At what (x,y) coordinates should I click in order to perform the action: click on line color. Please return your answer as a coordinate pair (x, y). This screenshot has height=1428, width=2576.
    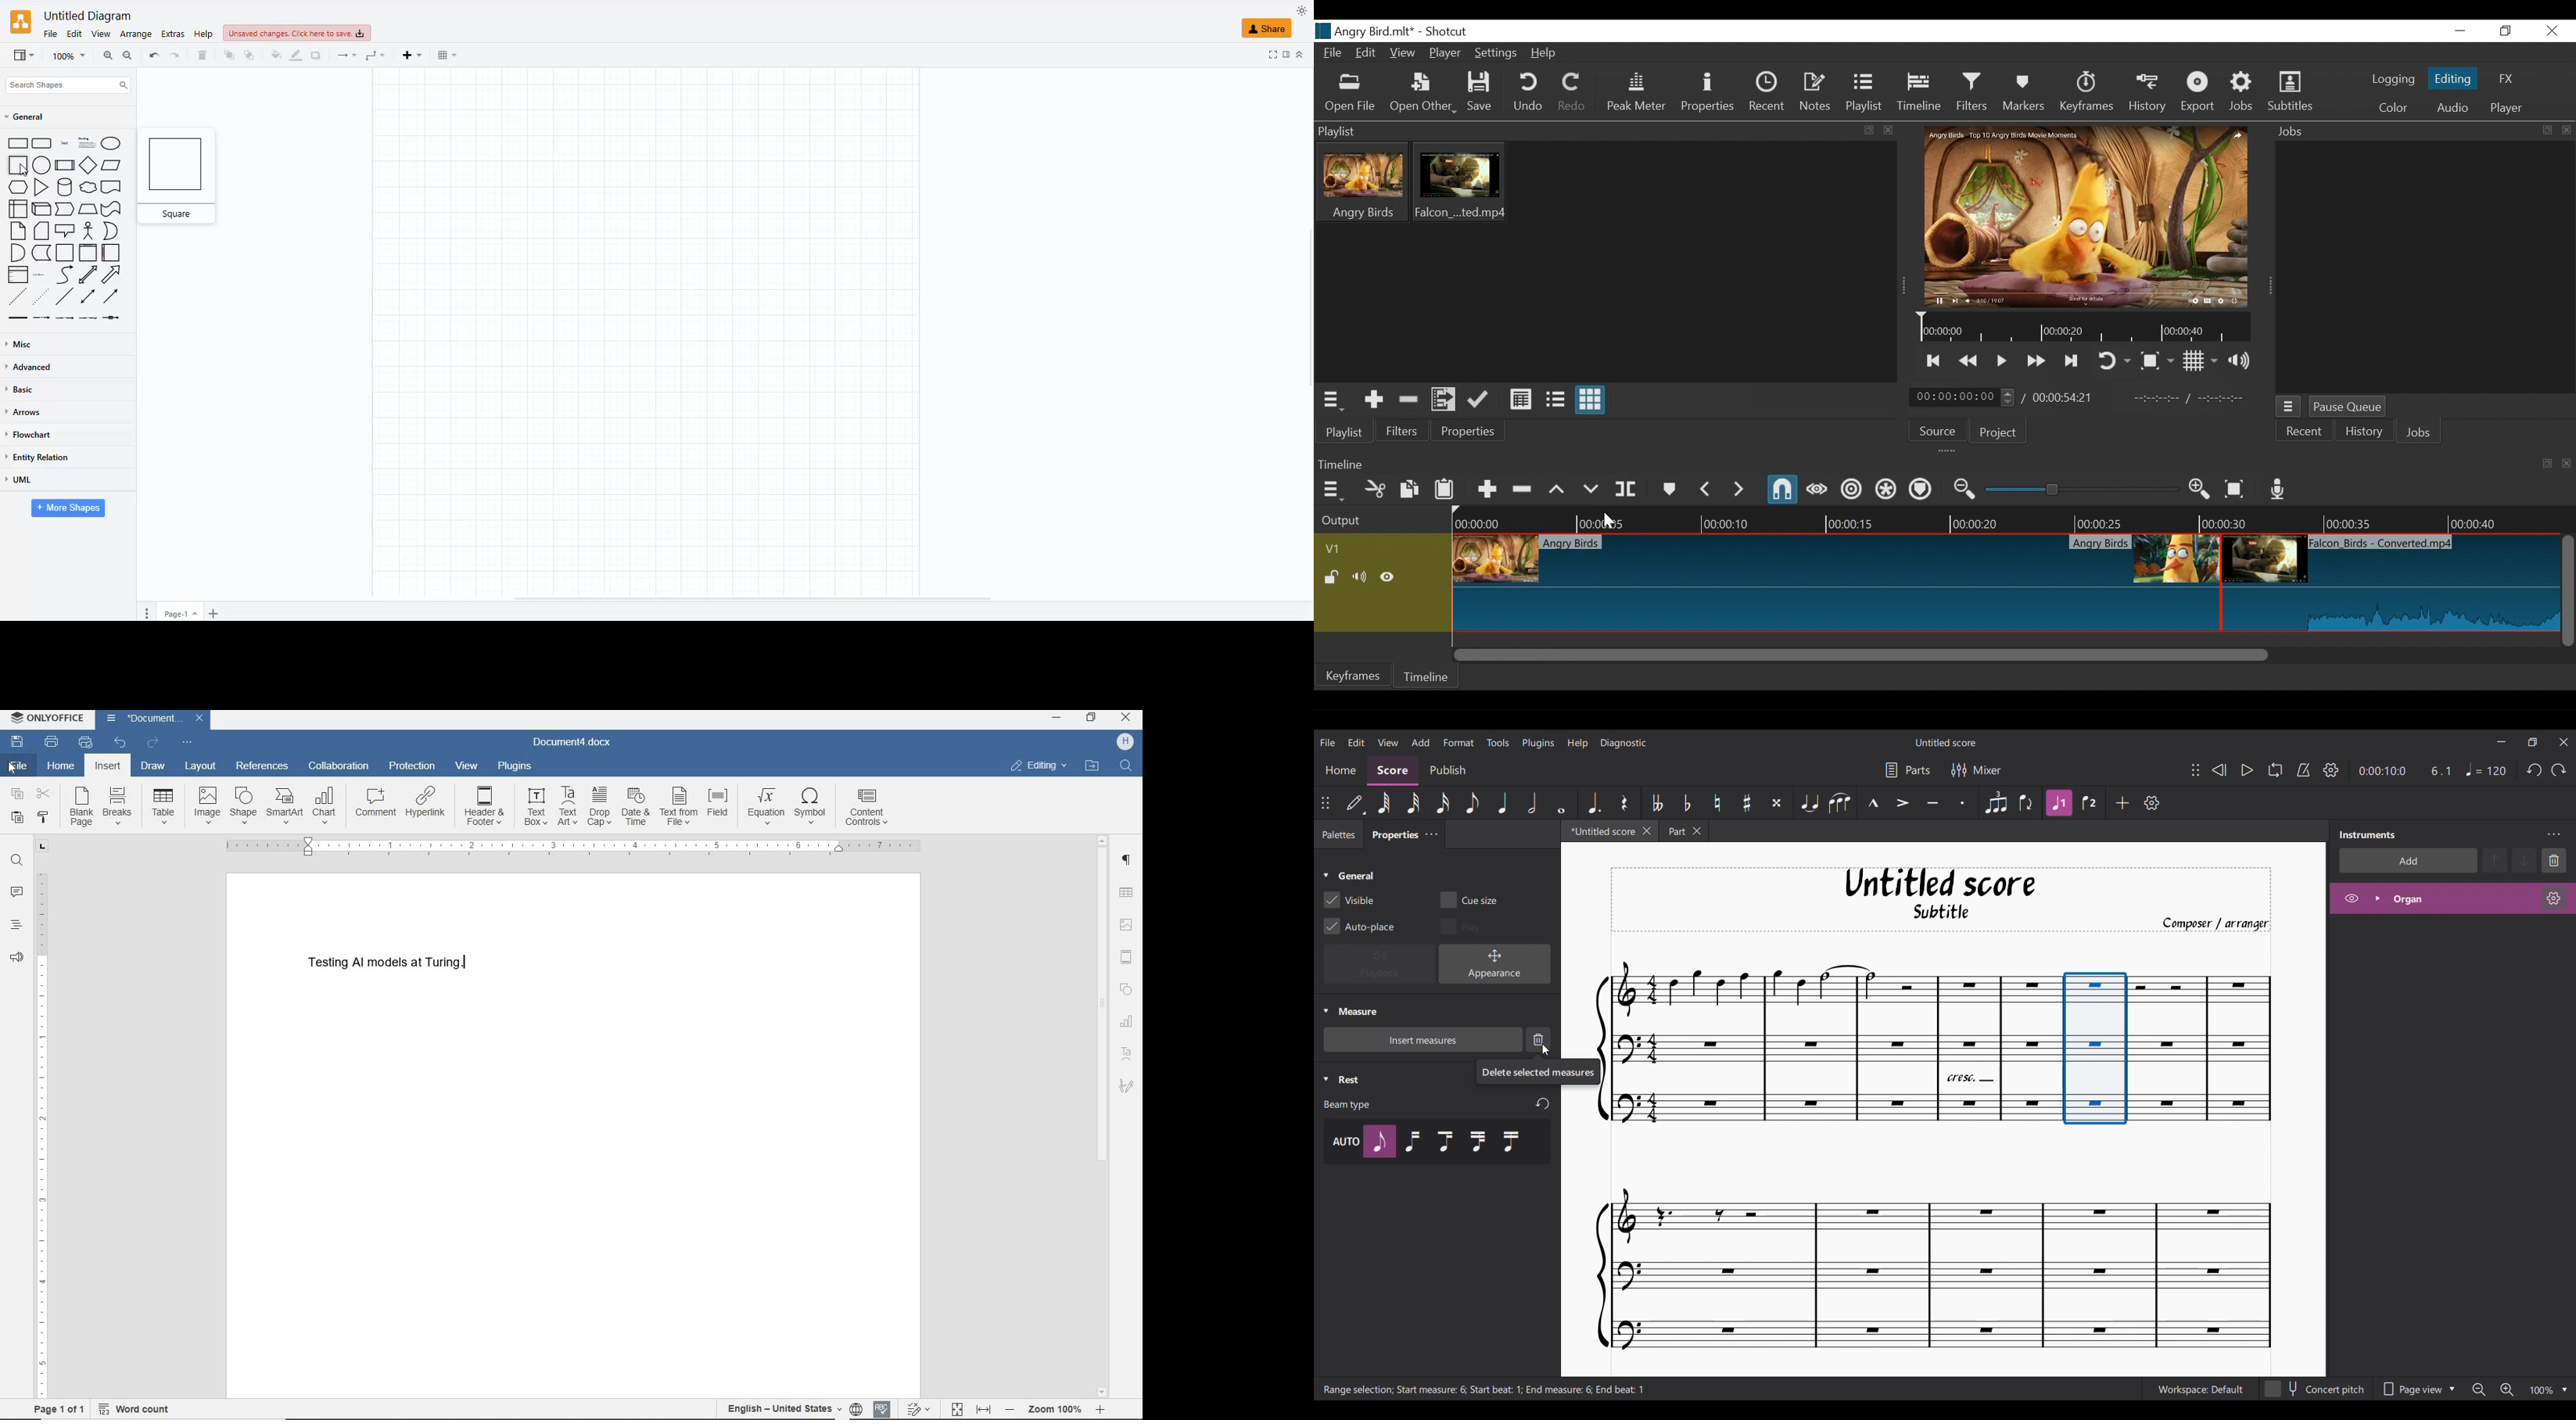
    Looking at the image, I should click on (294, 57).